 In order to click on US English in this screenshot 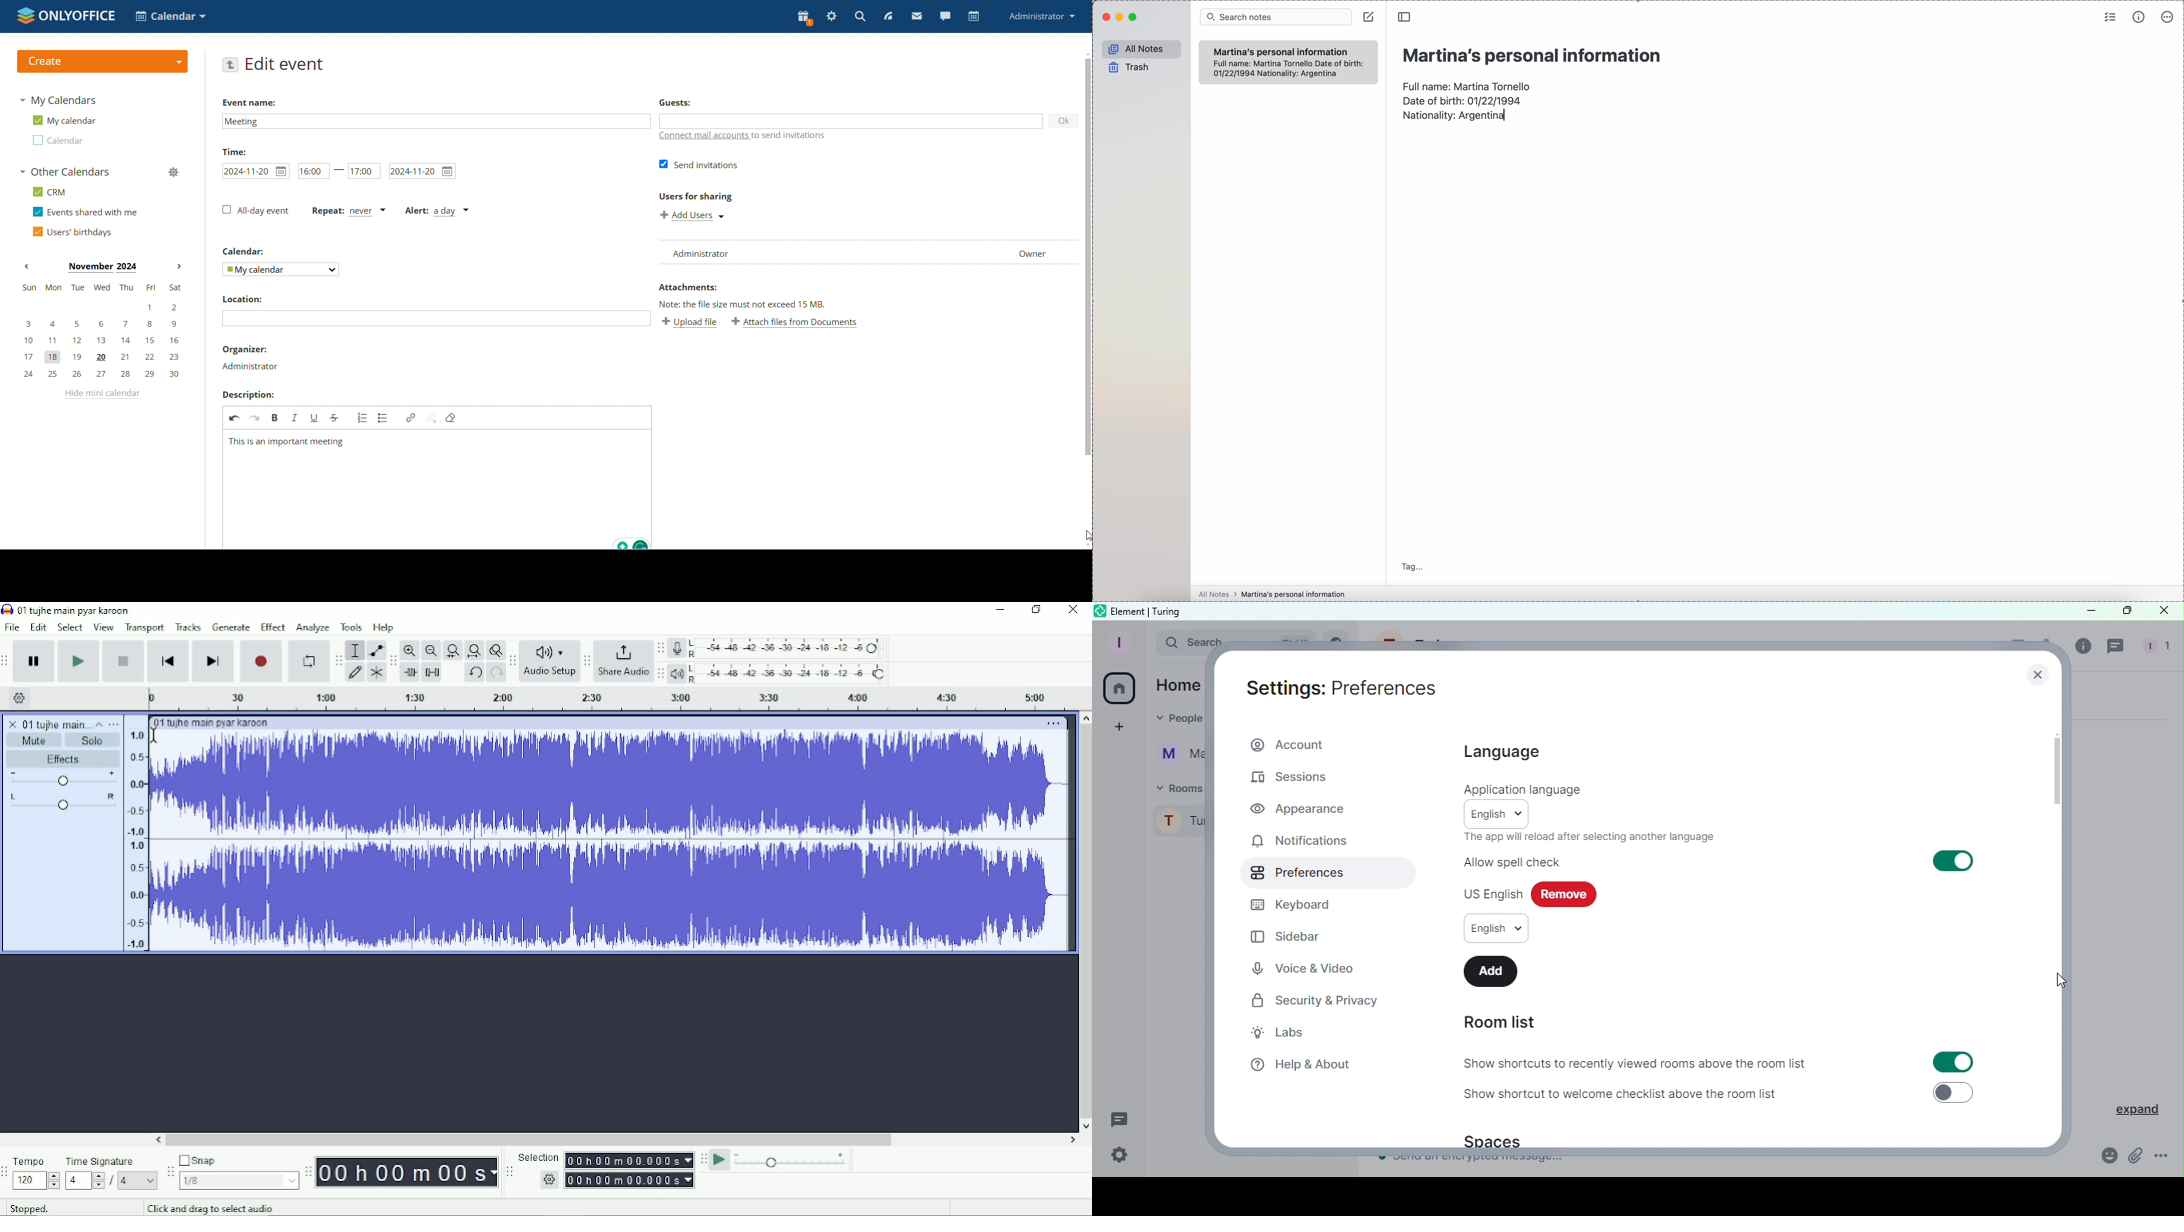, I will do `click(1490, 894)`.